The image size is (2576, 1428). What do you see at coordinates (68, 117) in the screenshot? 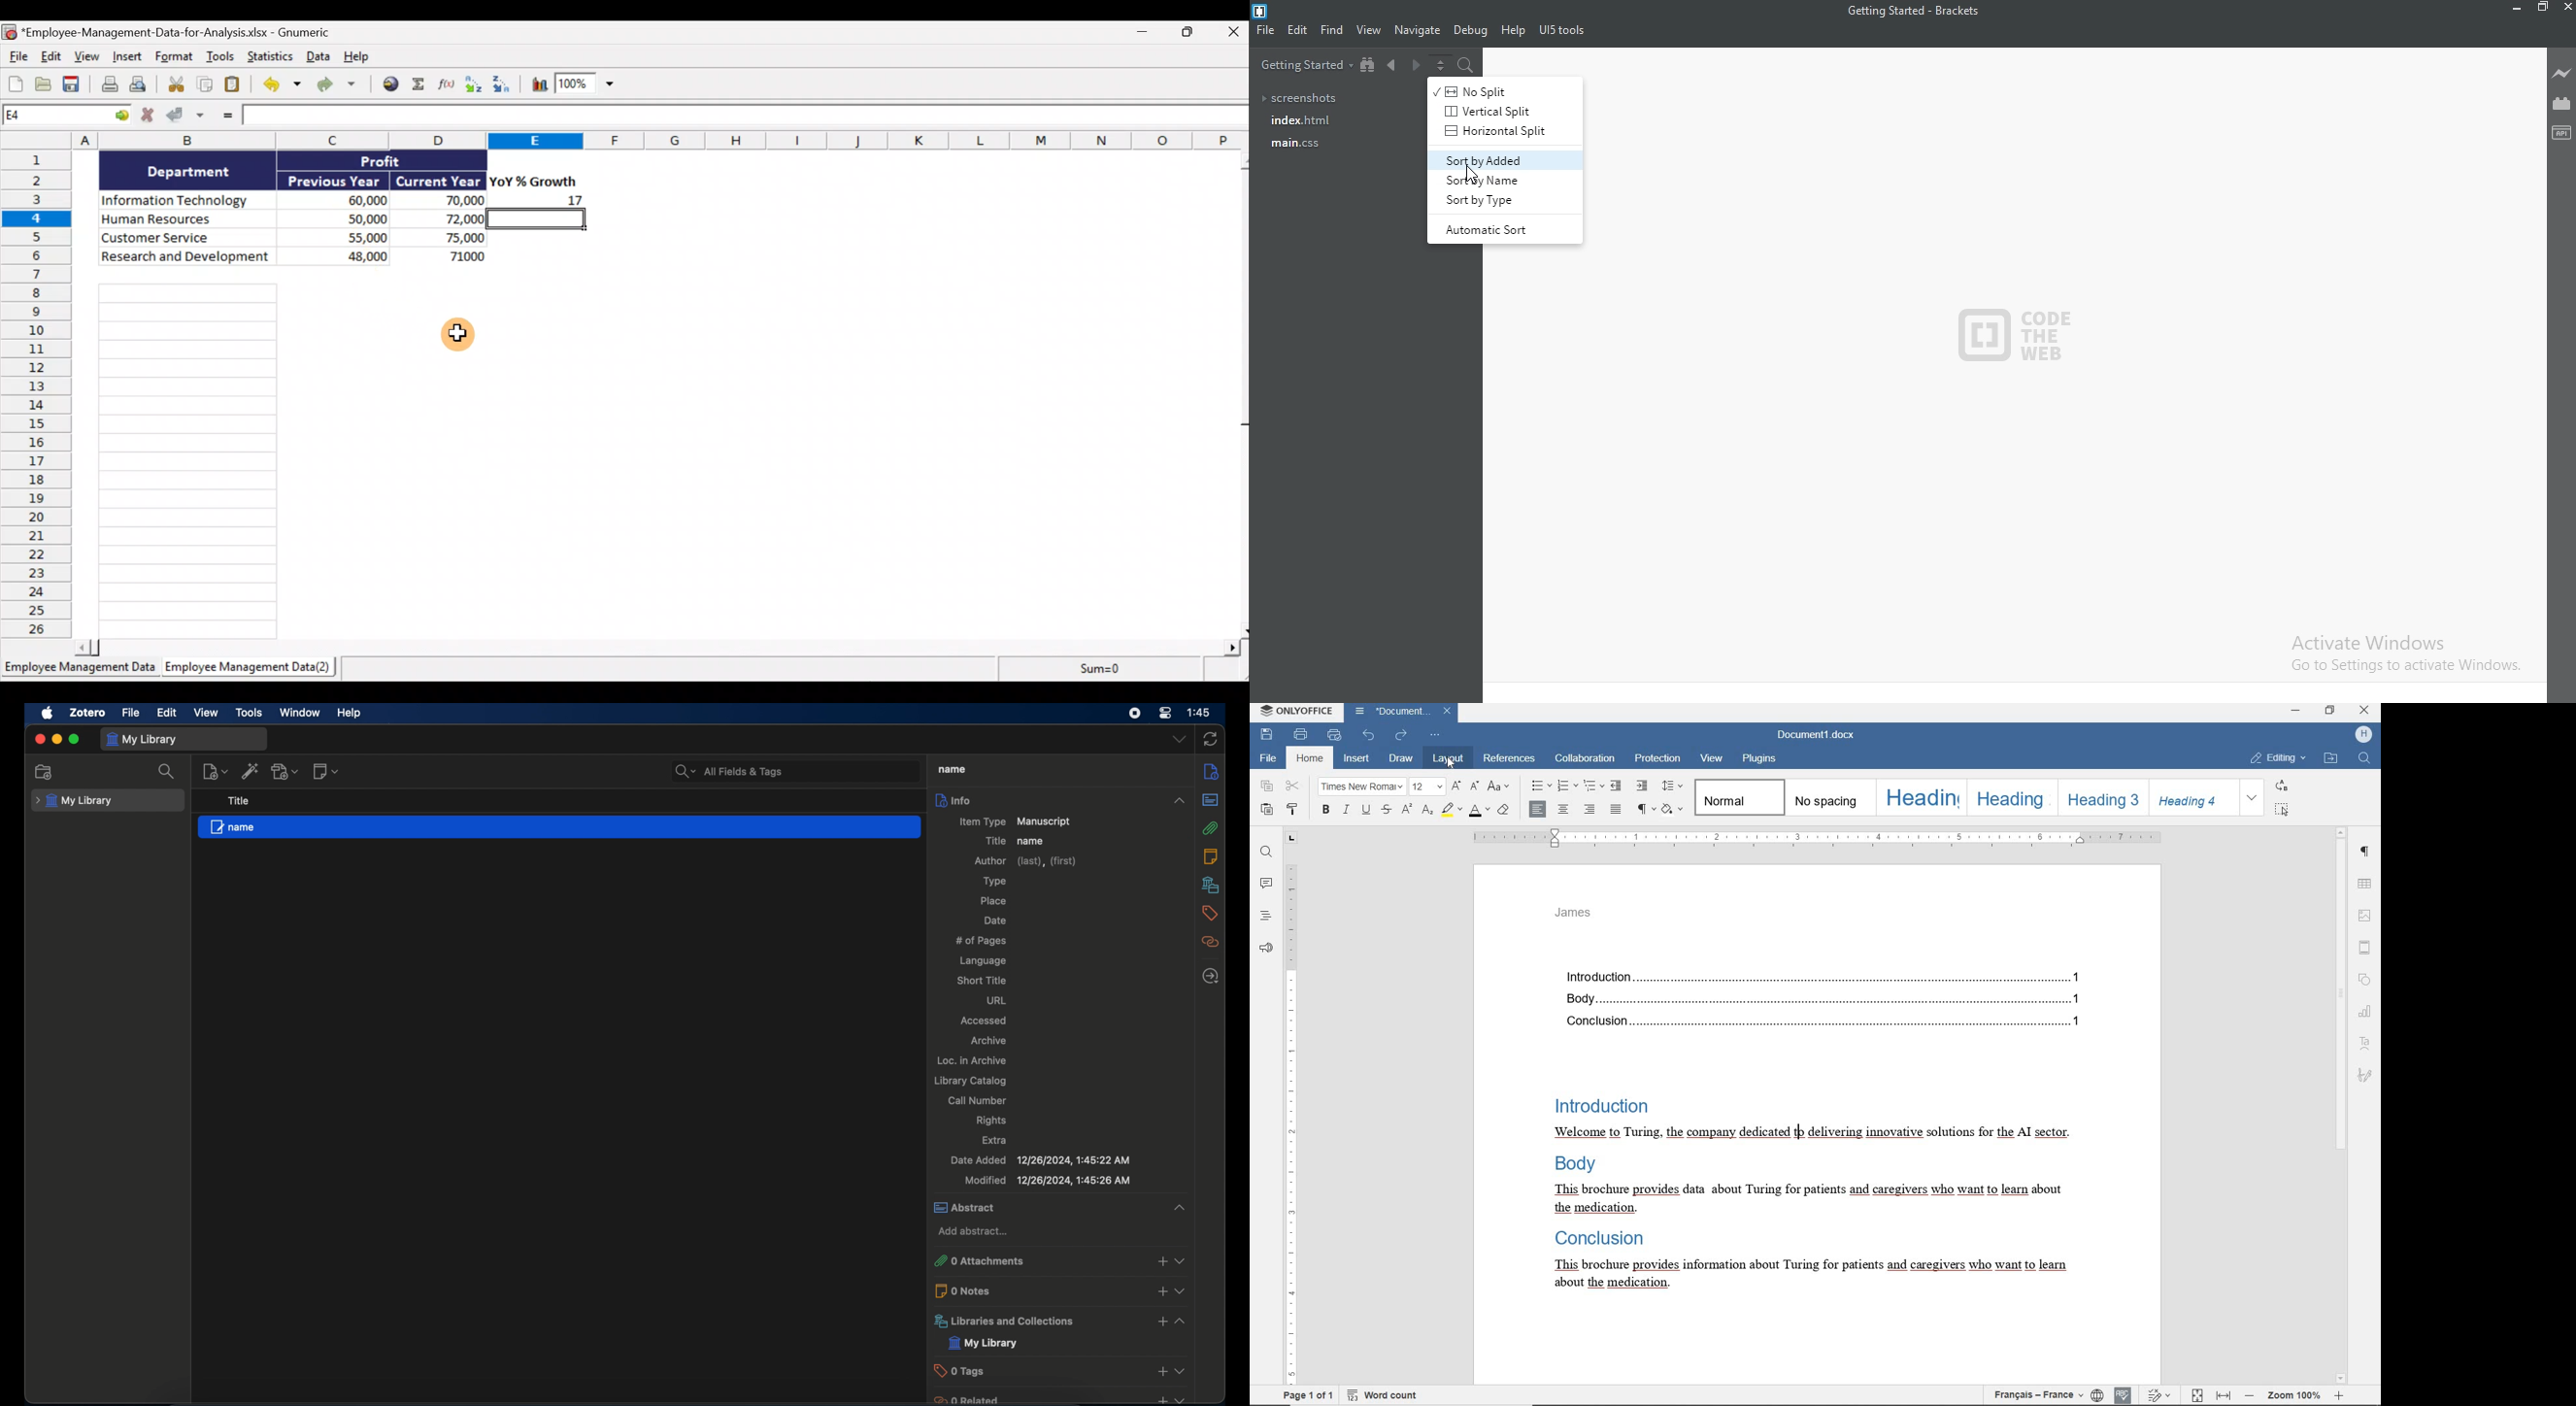
I see `Cell allocation` at bounding box center [68, 117].